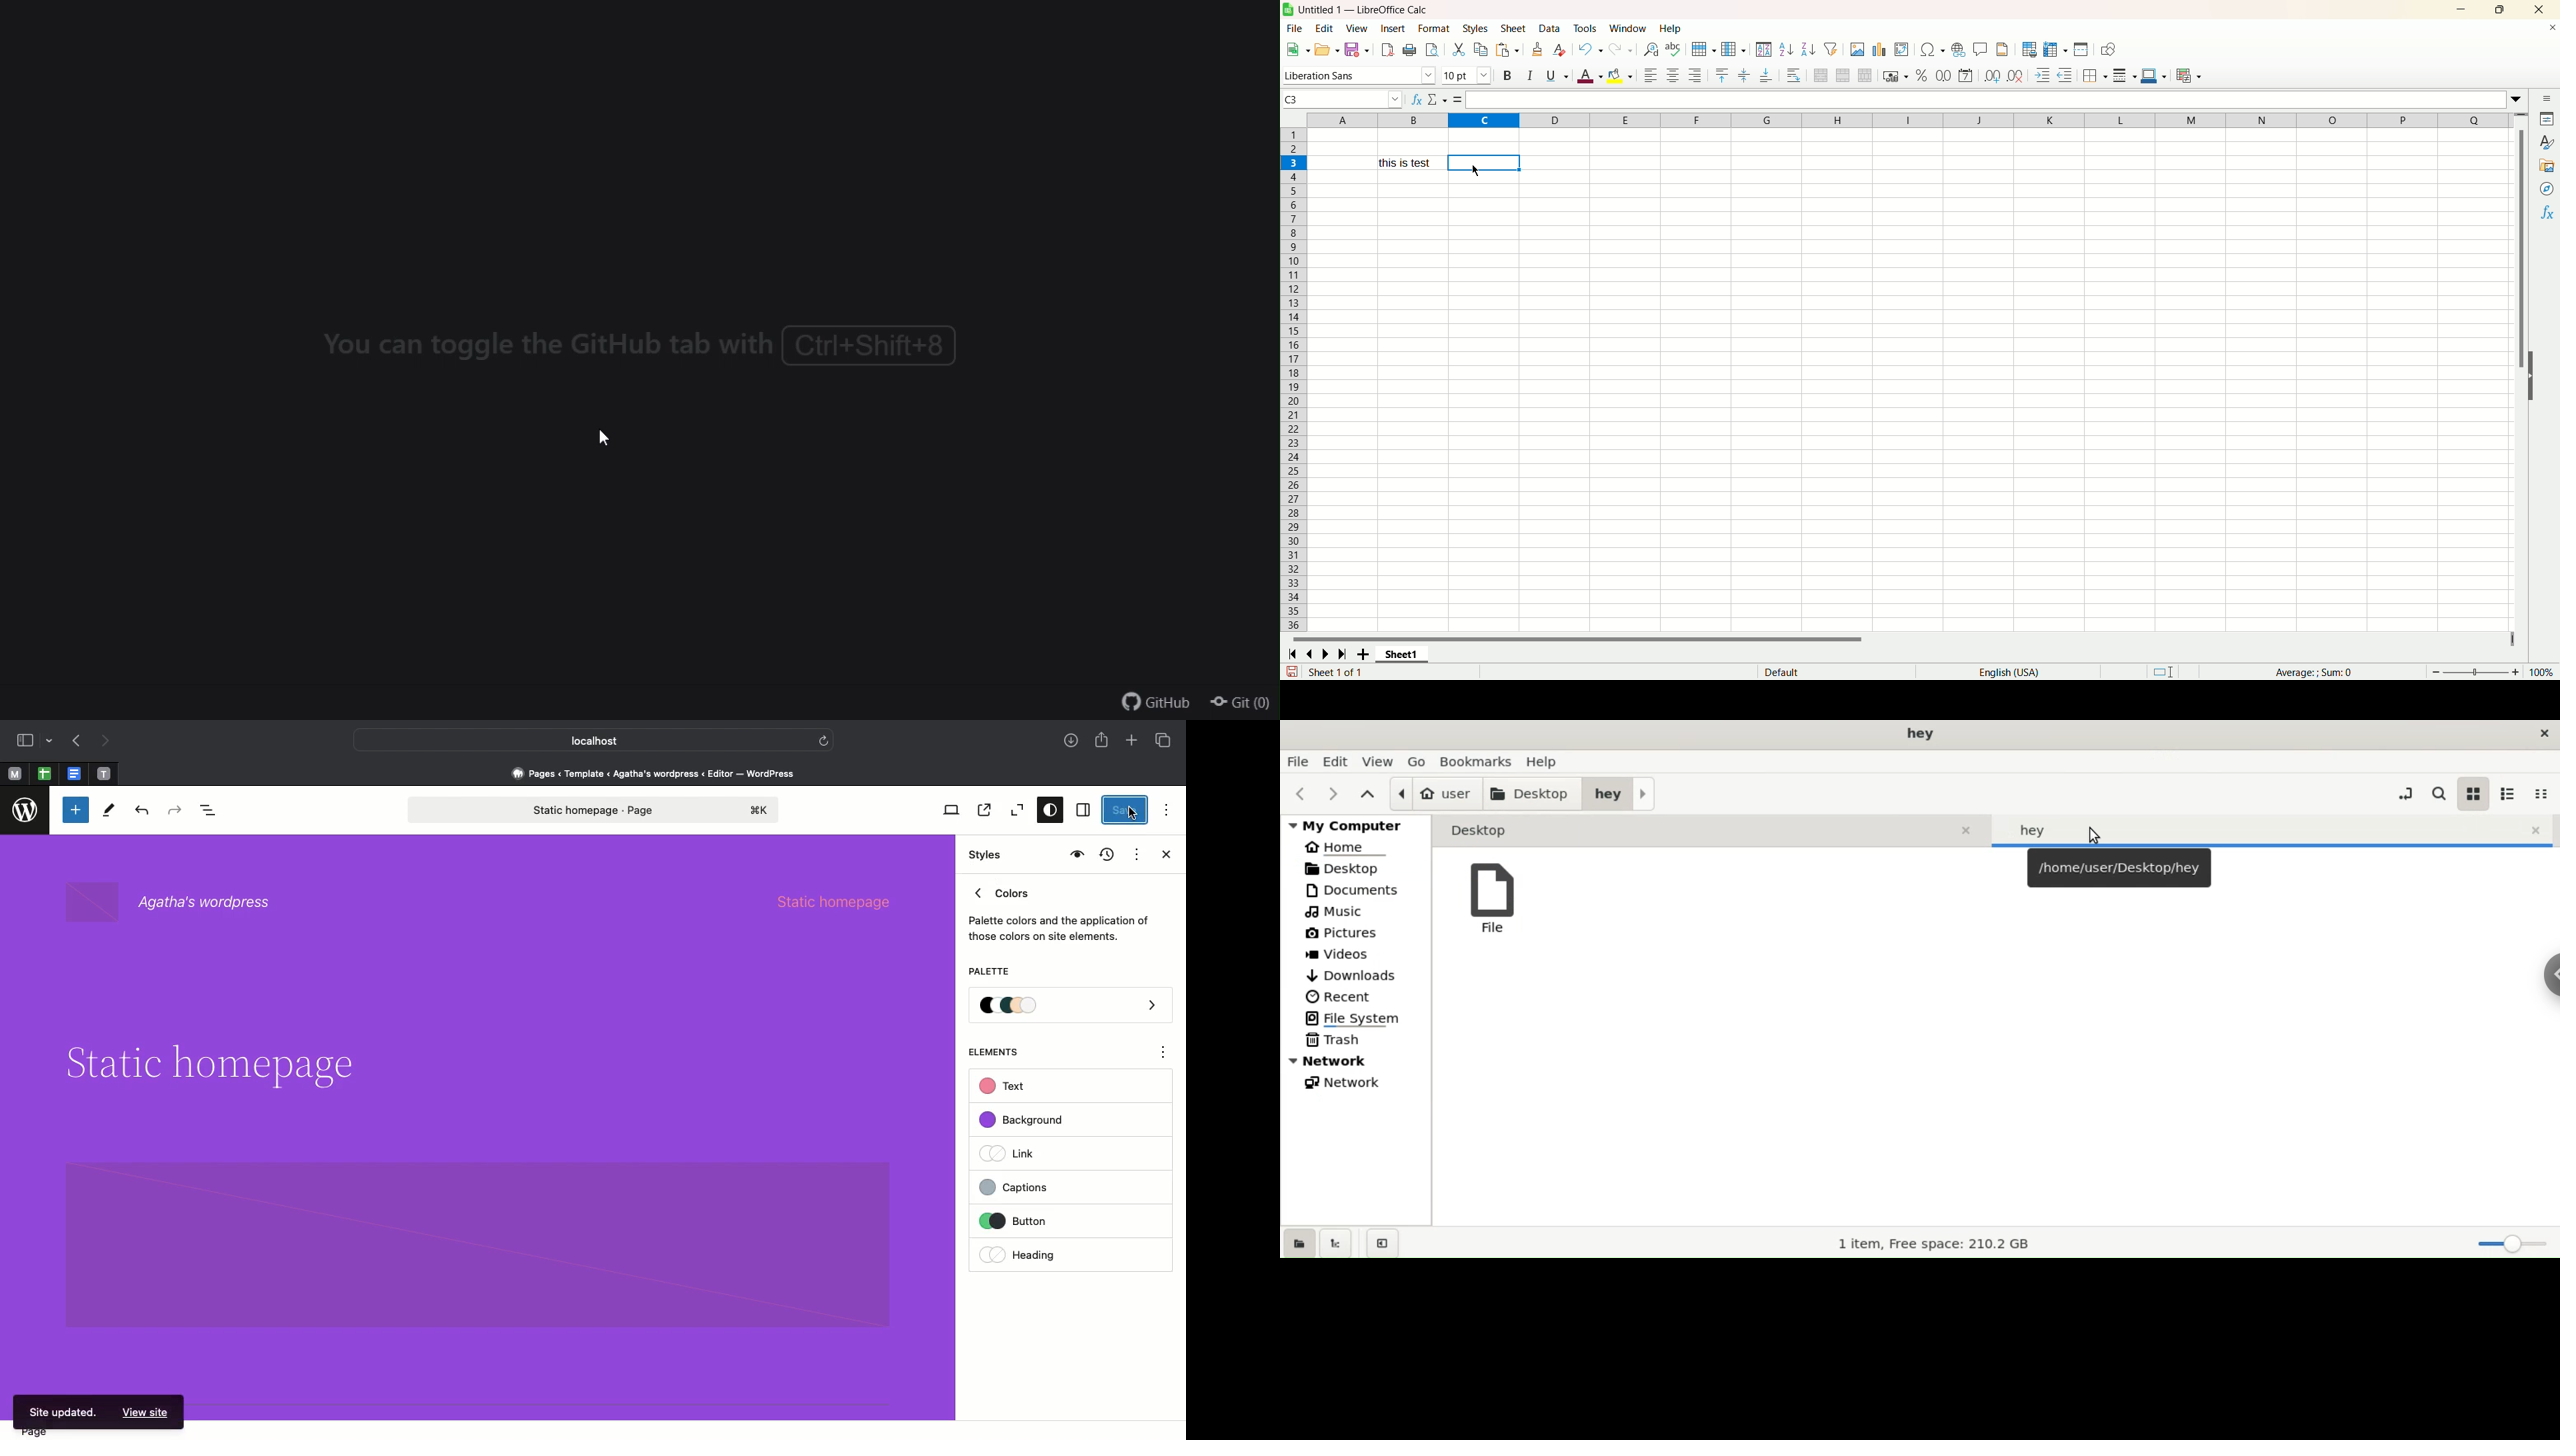  What do you see at coordinates (2029, 49) in the screenshot?
I see `define print area` at bounding box center [2029, 49].